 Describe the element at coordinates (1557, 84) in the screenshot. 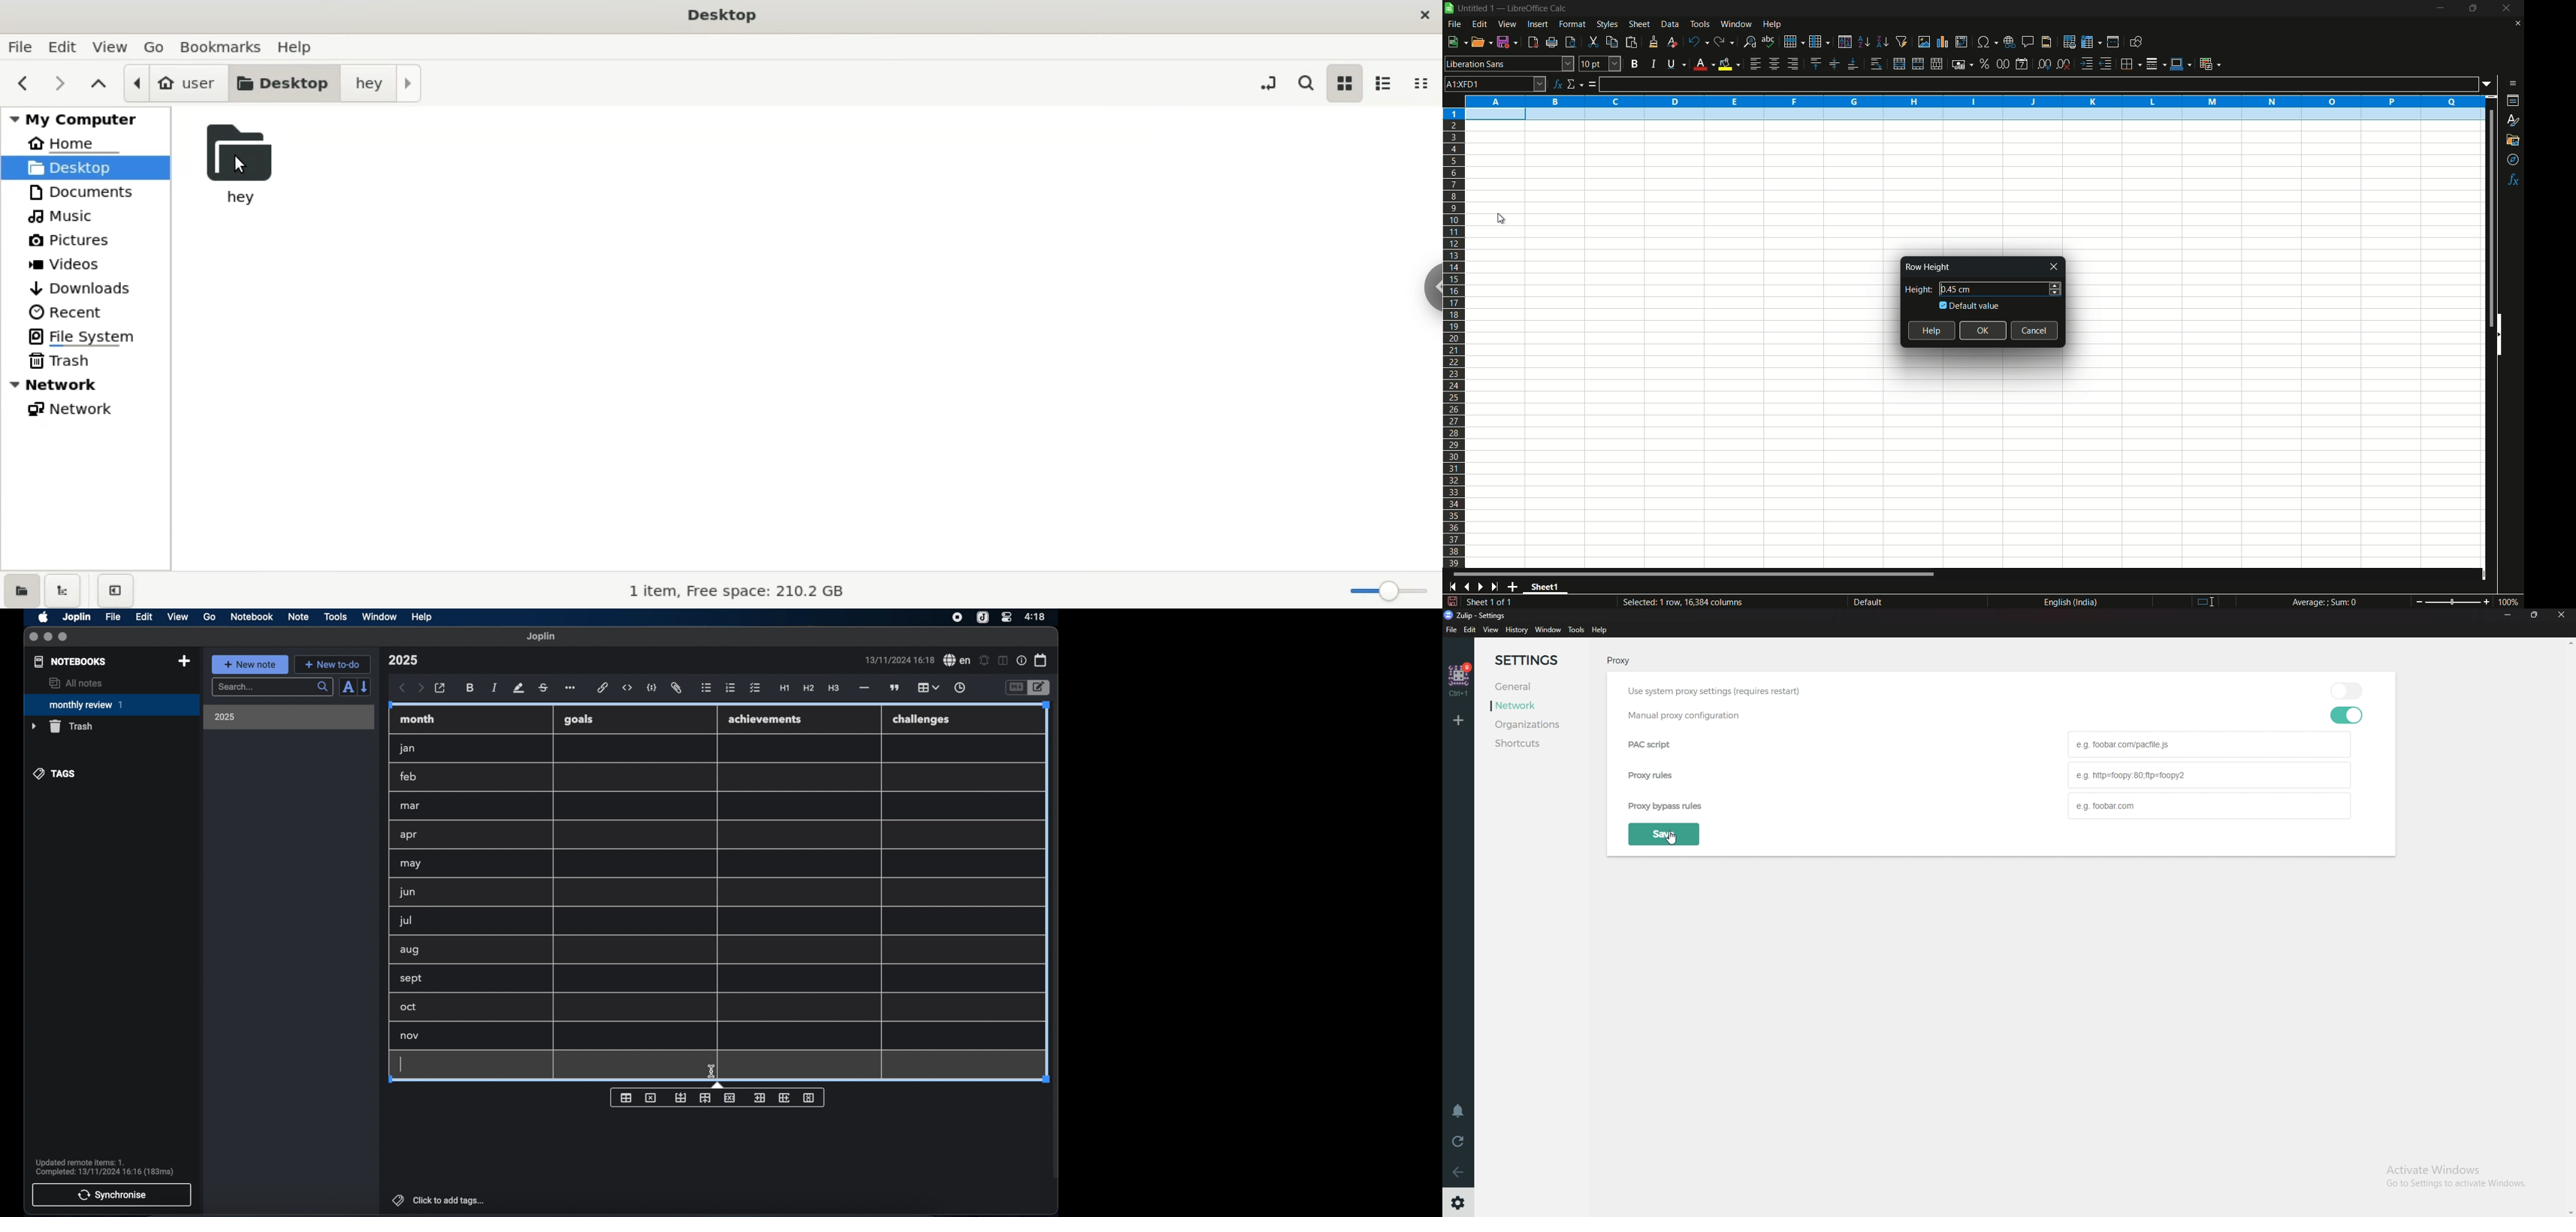

I see `function wizard` at that location.